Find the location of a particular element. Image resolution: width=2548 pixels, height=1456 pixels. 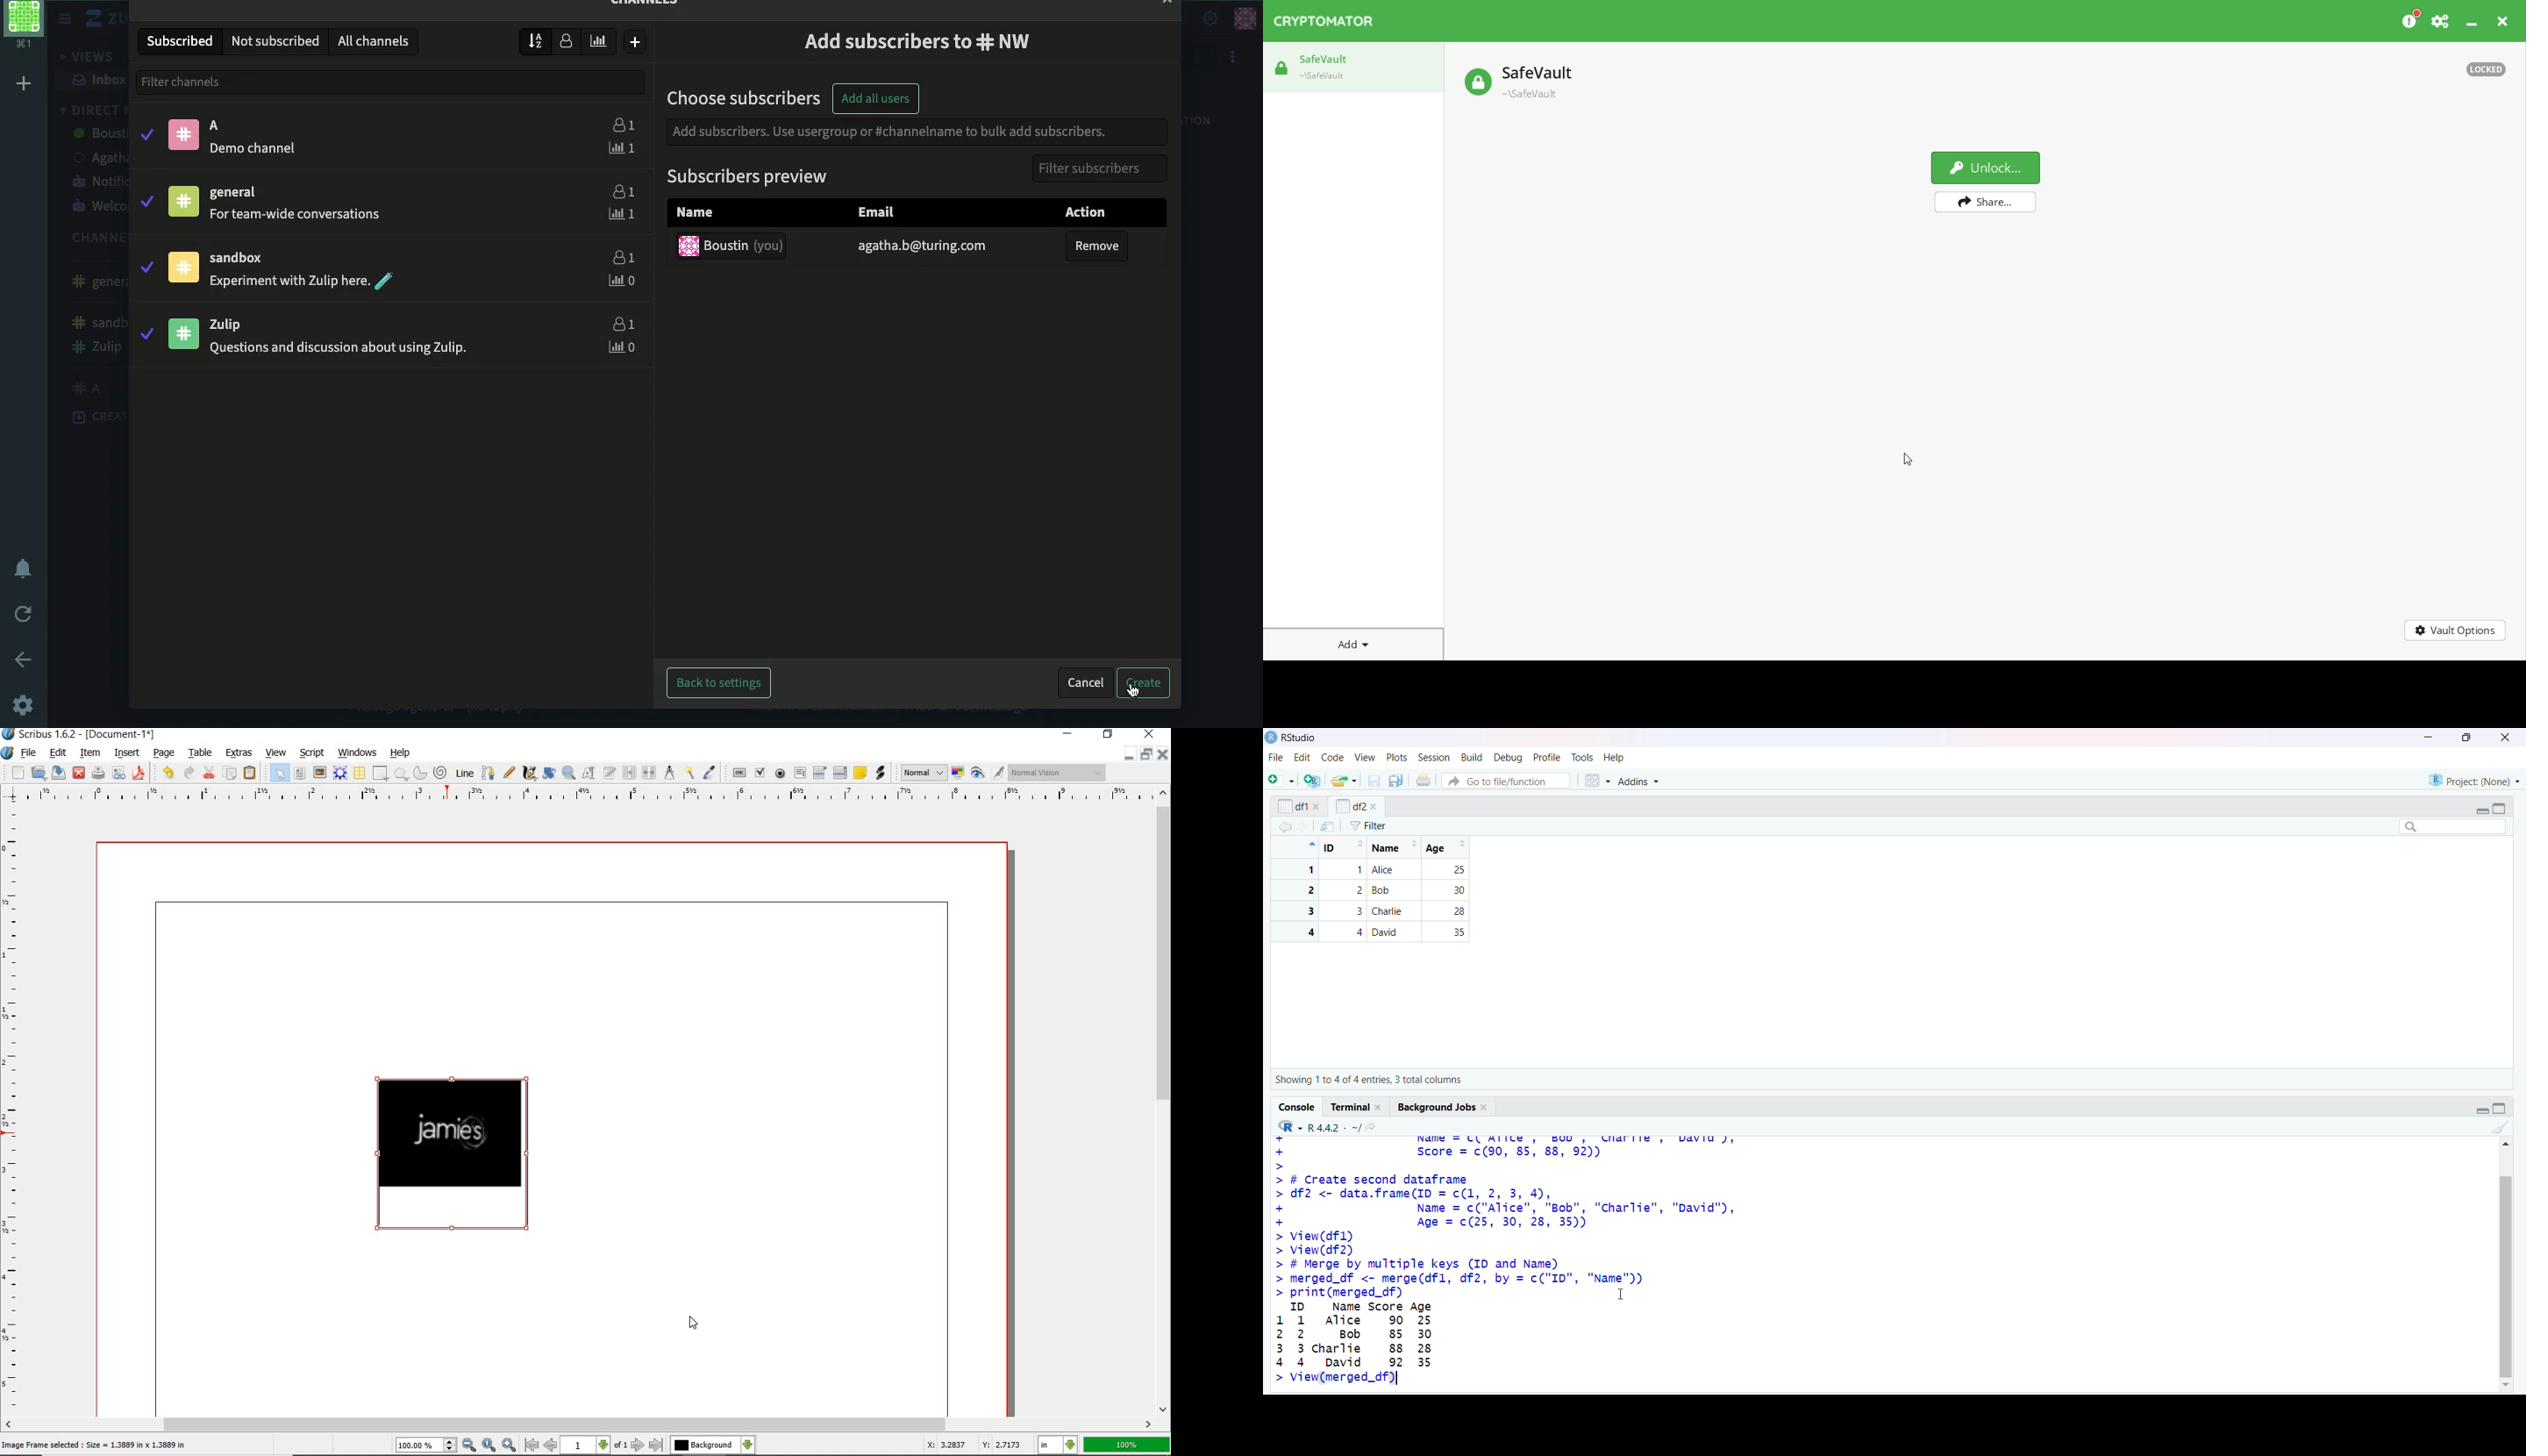

Zulip is located at coordinates (234, 325).